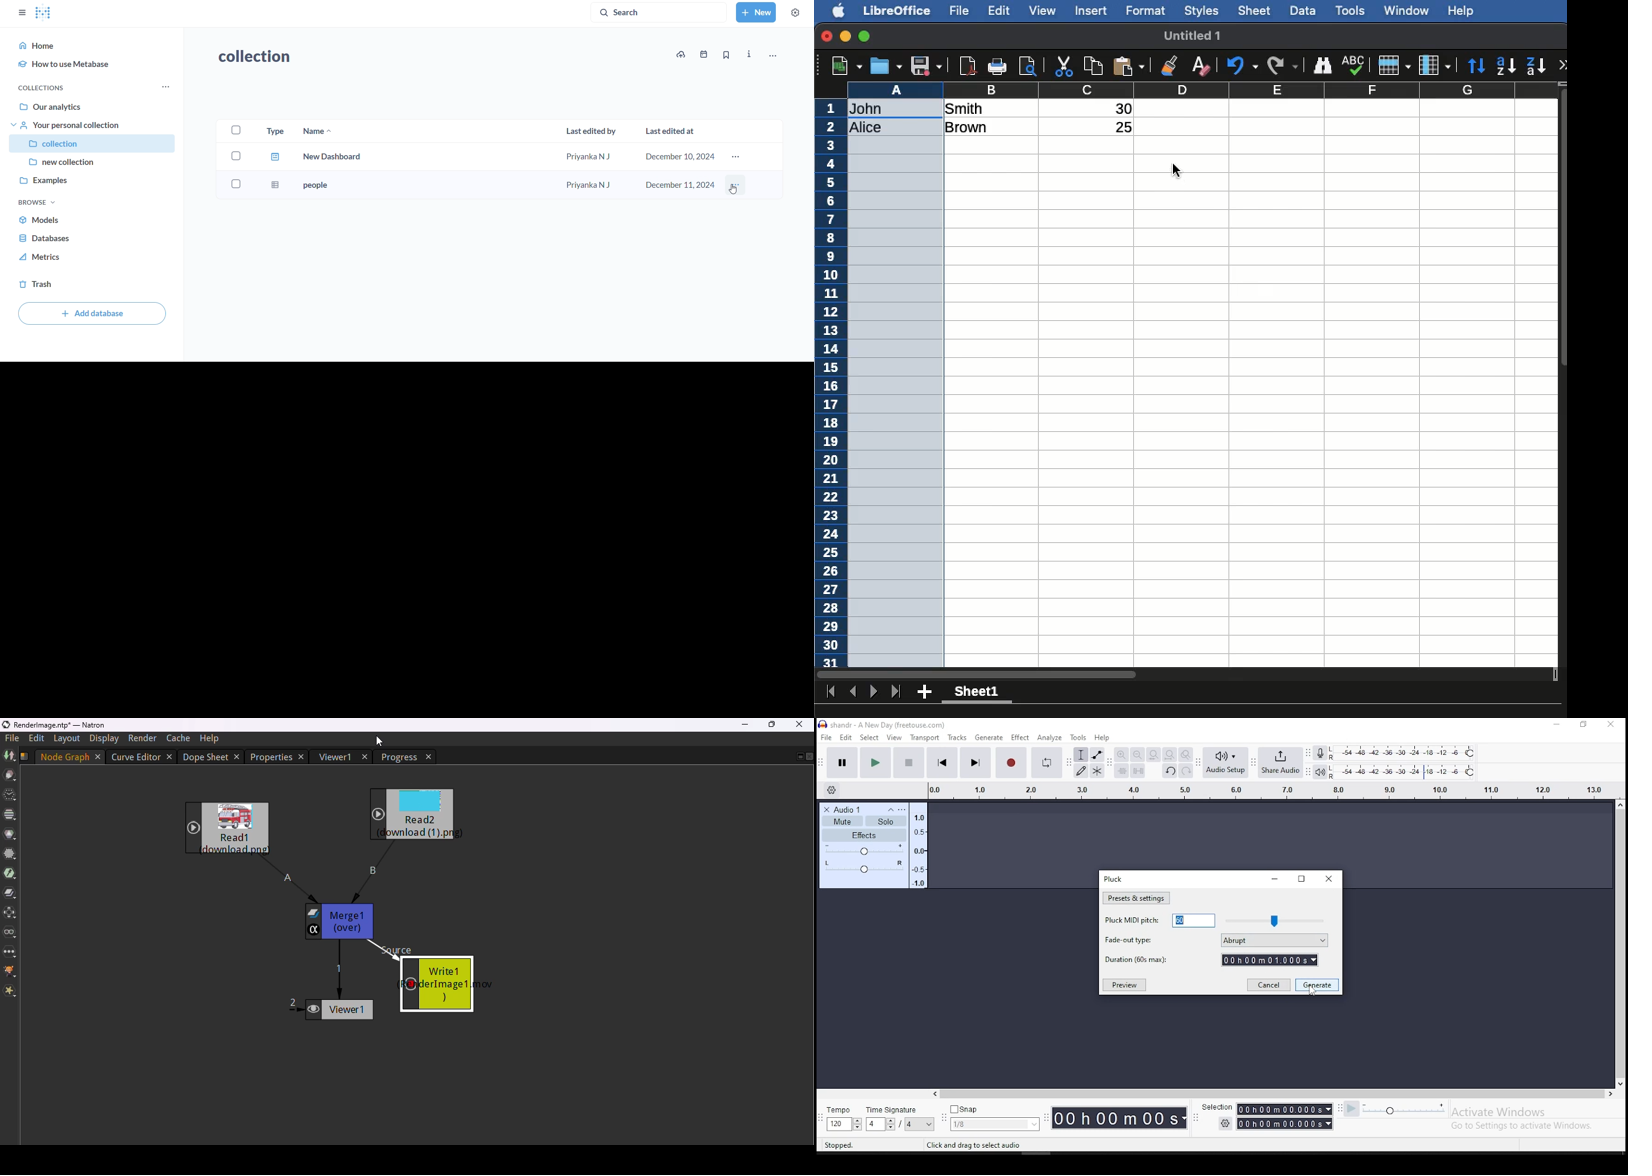 Image resolution: width=1652 pixels, height=1176 pixels. What do you see at coordinates (1187, 755) in the screenshot?
I see `zoom toggle` at bounding box center [1187, 755].